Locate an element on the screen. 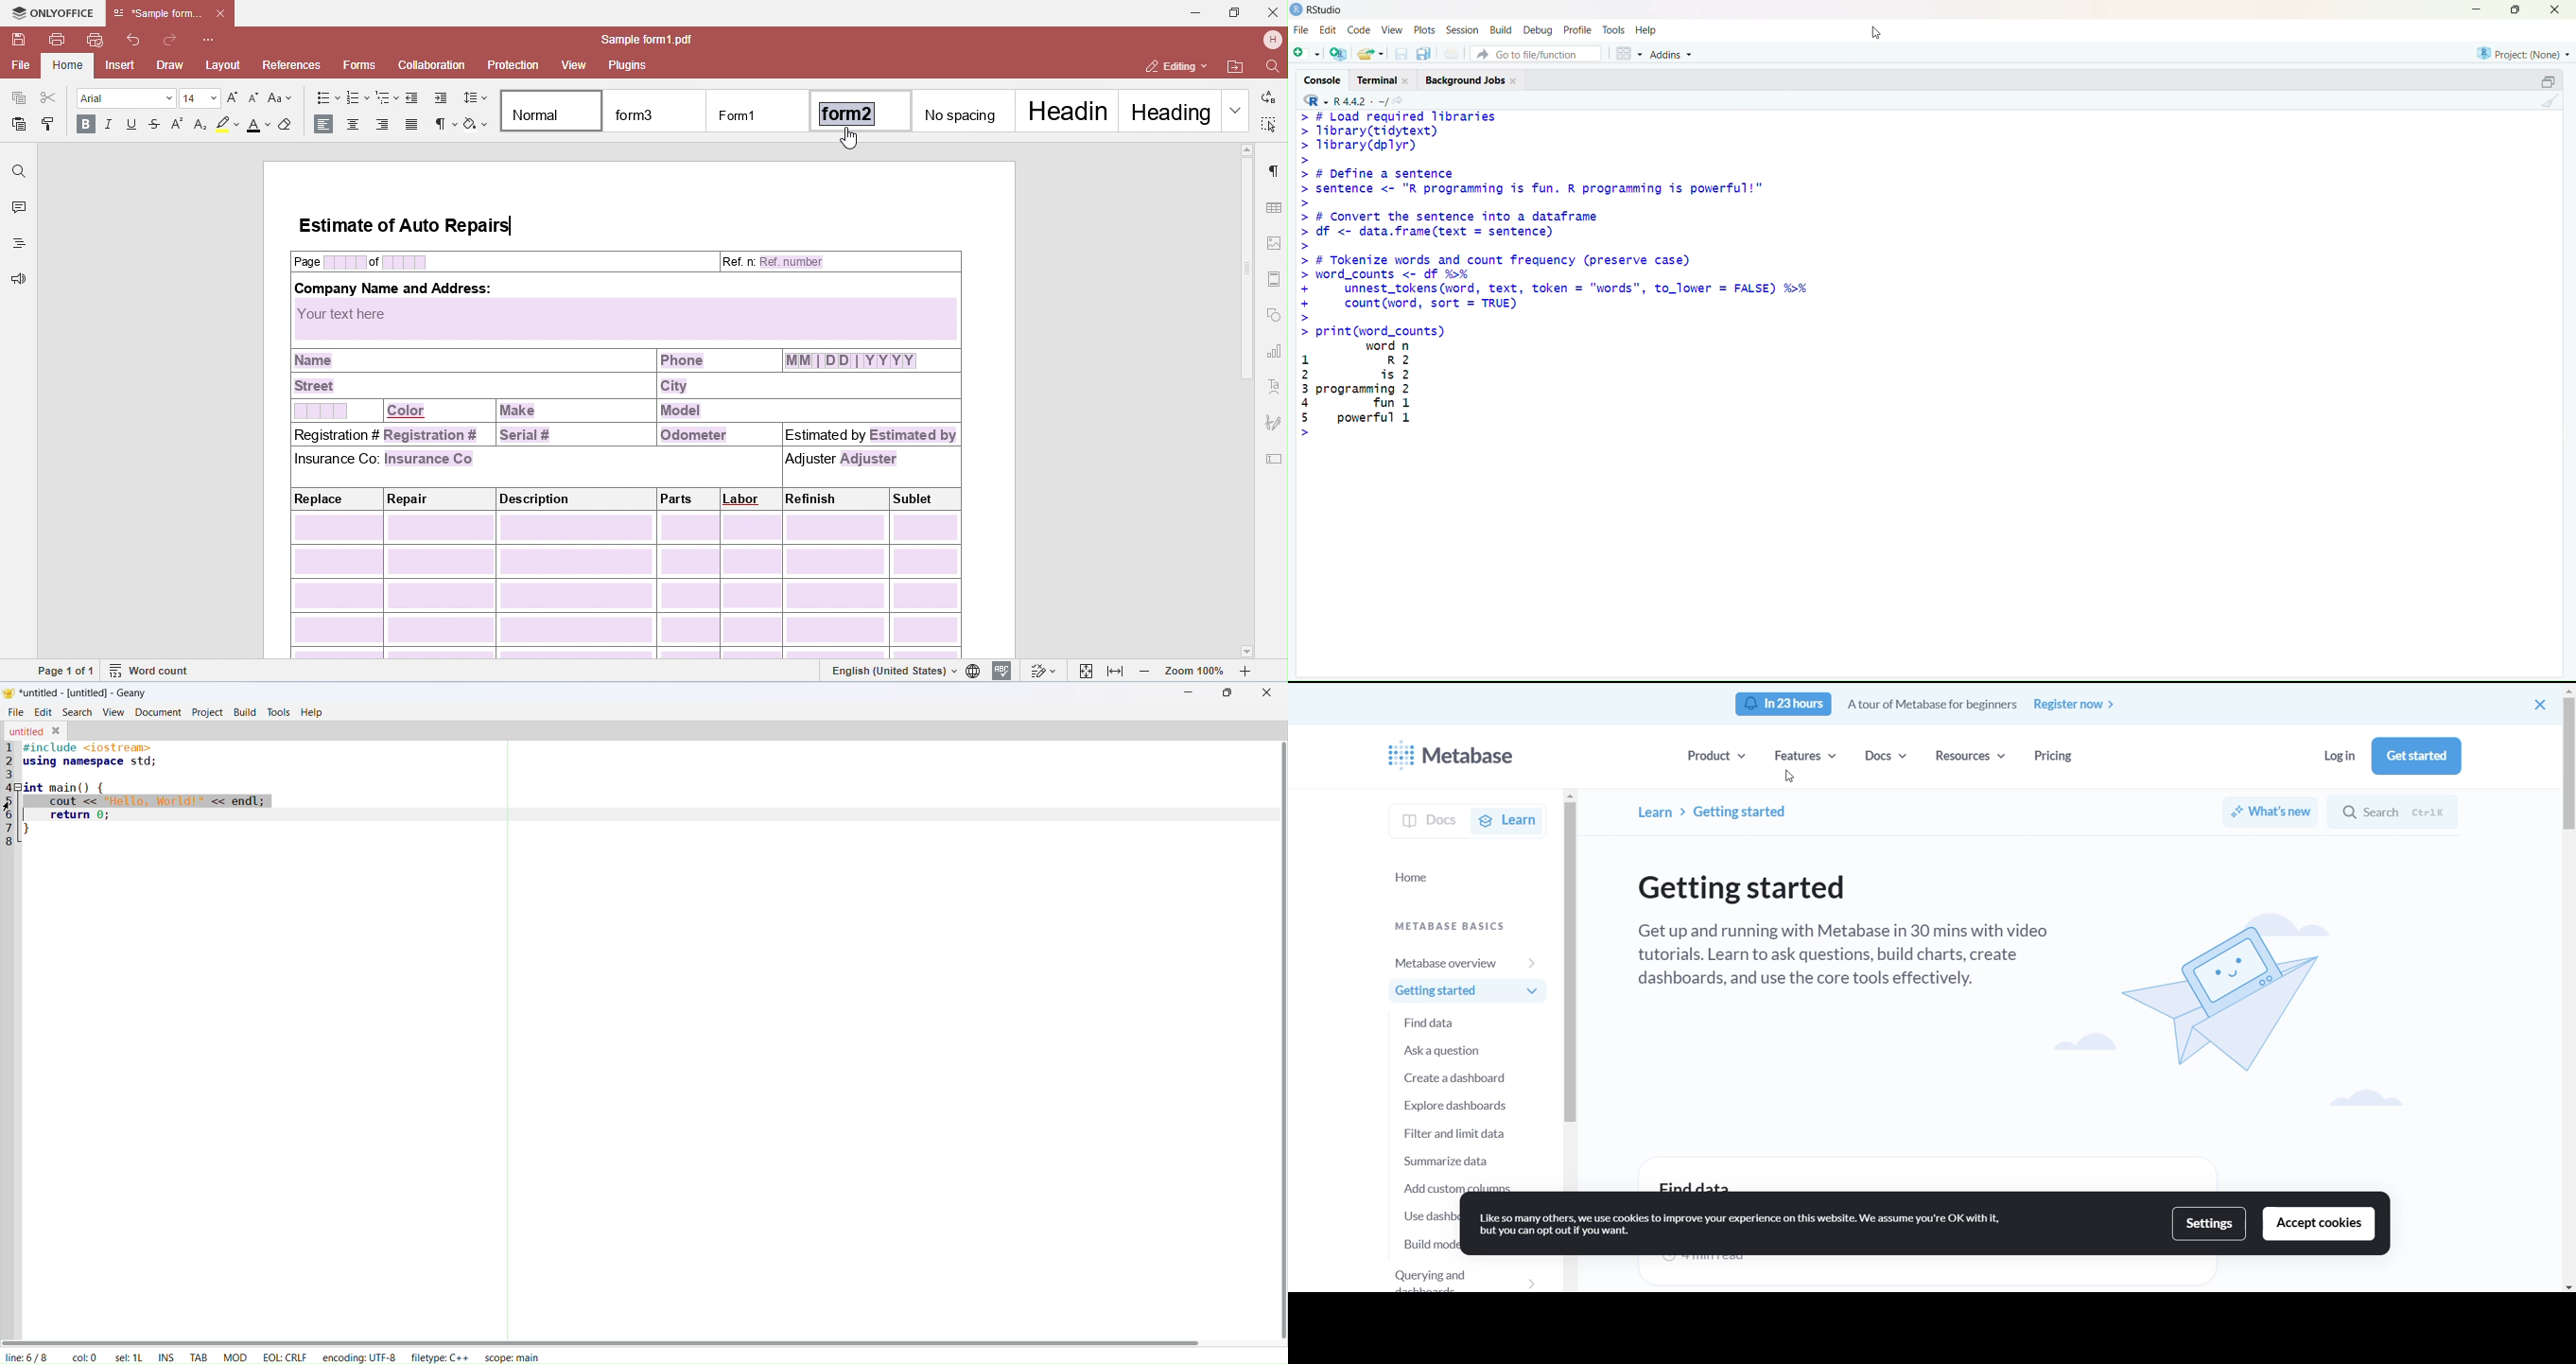 This screenshot has width=2576, height=1372. view is located at coordinates (1393, 30).